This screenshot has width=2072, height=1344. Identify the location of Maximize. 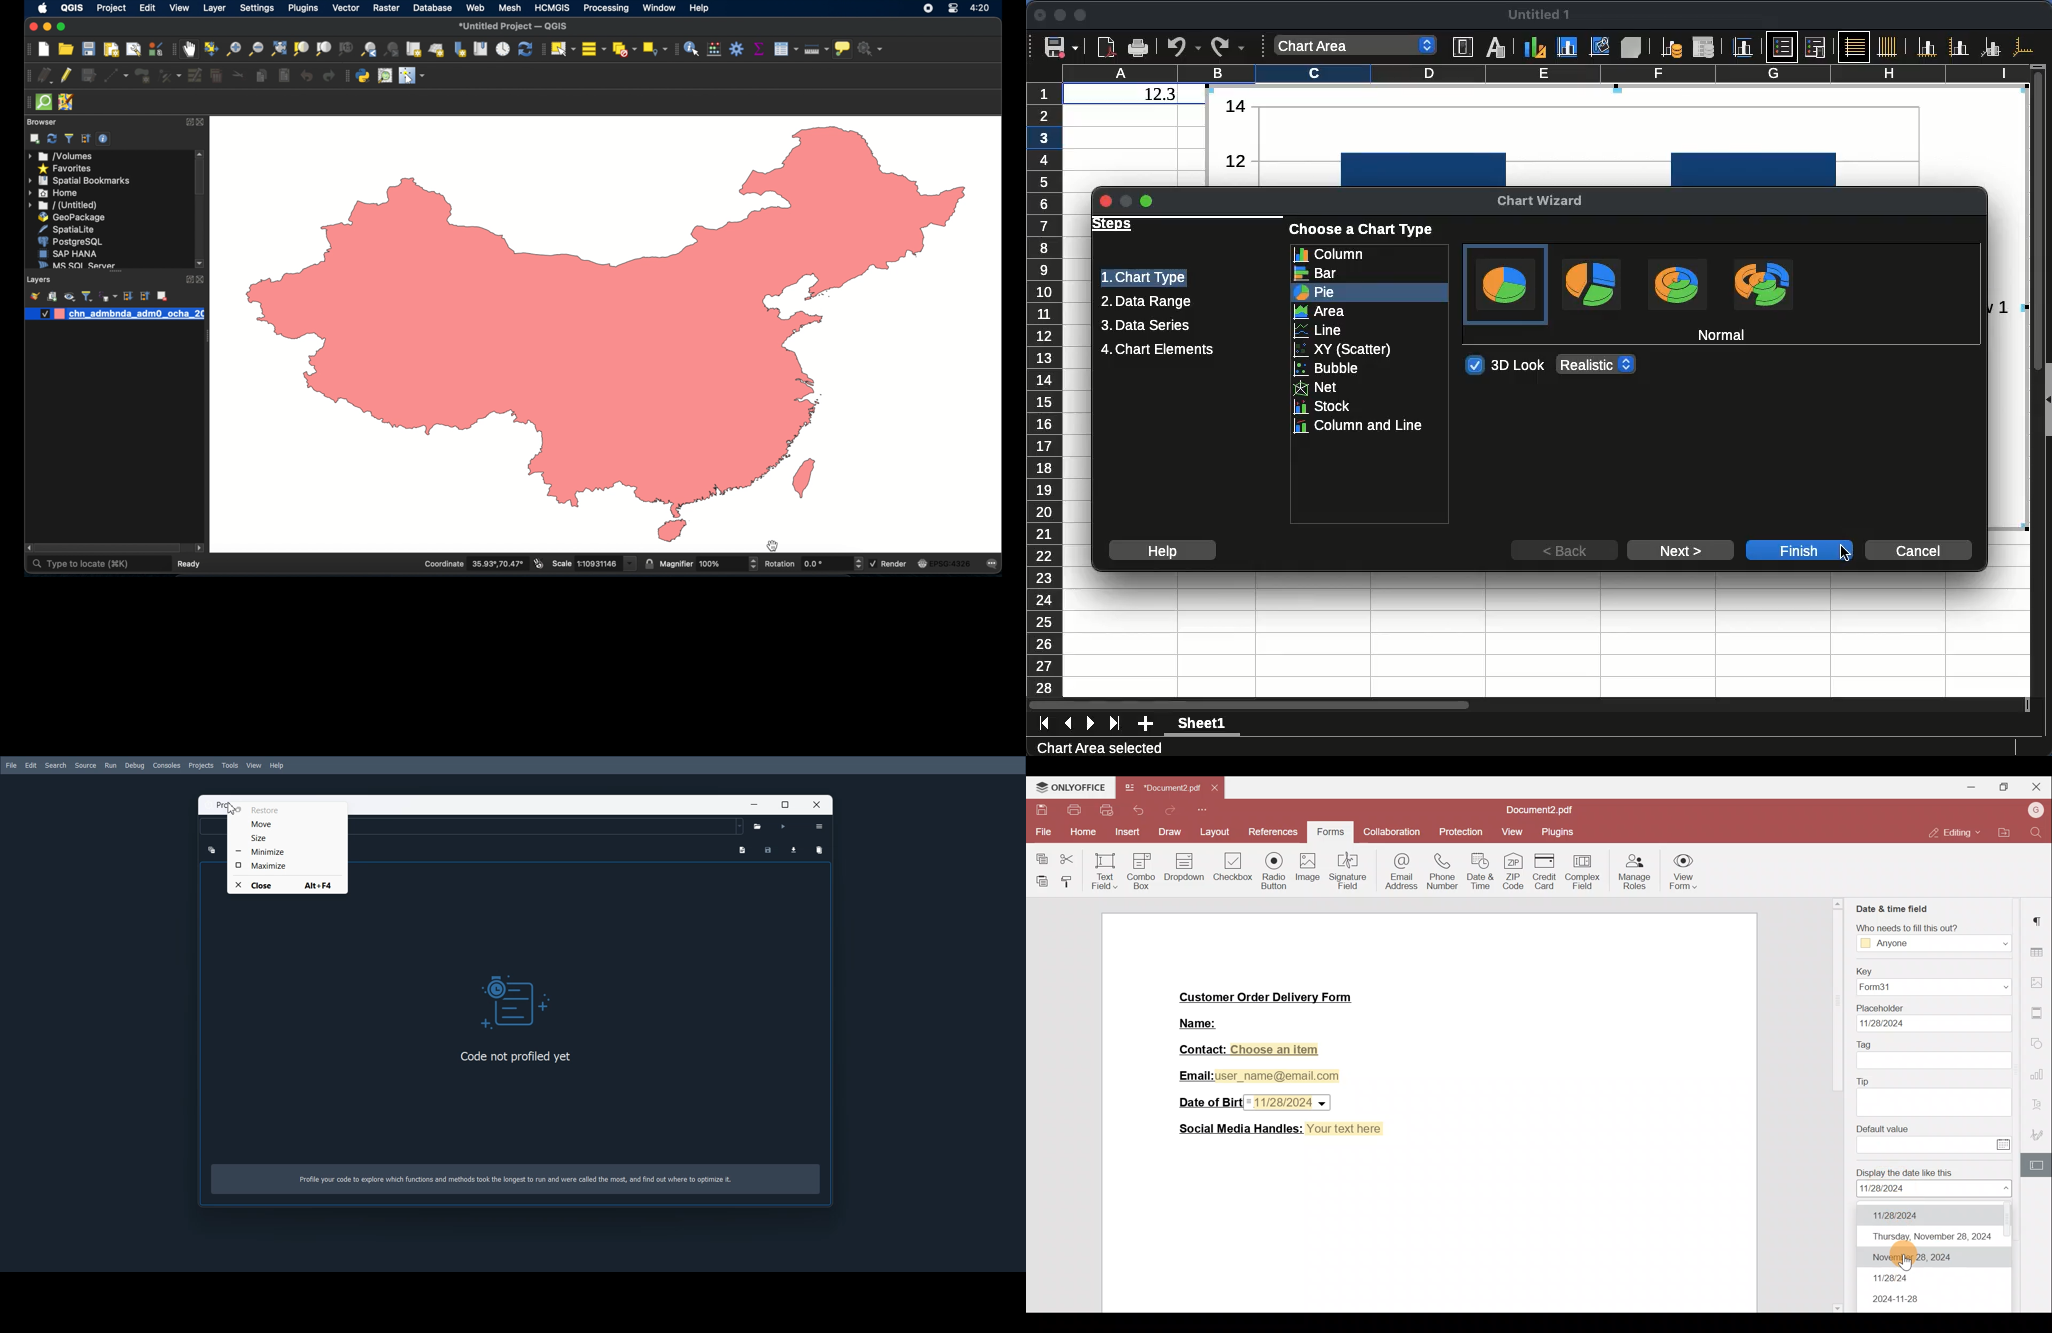
(285, 867).